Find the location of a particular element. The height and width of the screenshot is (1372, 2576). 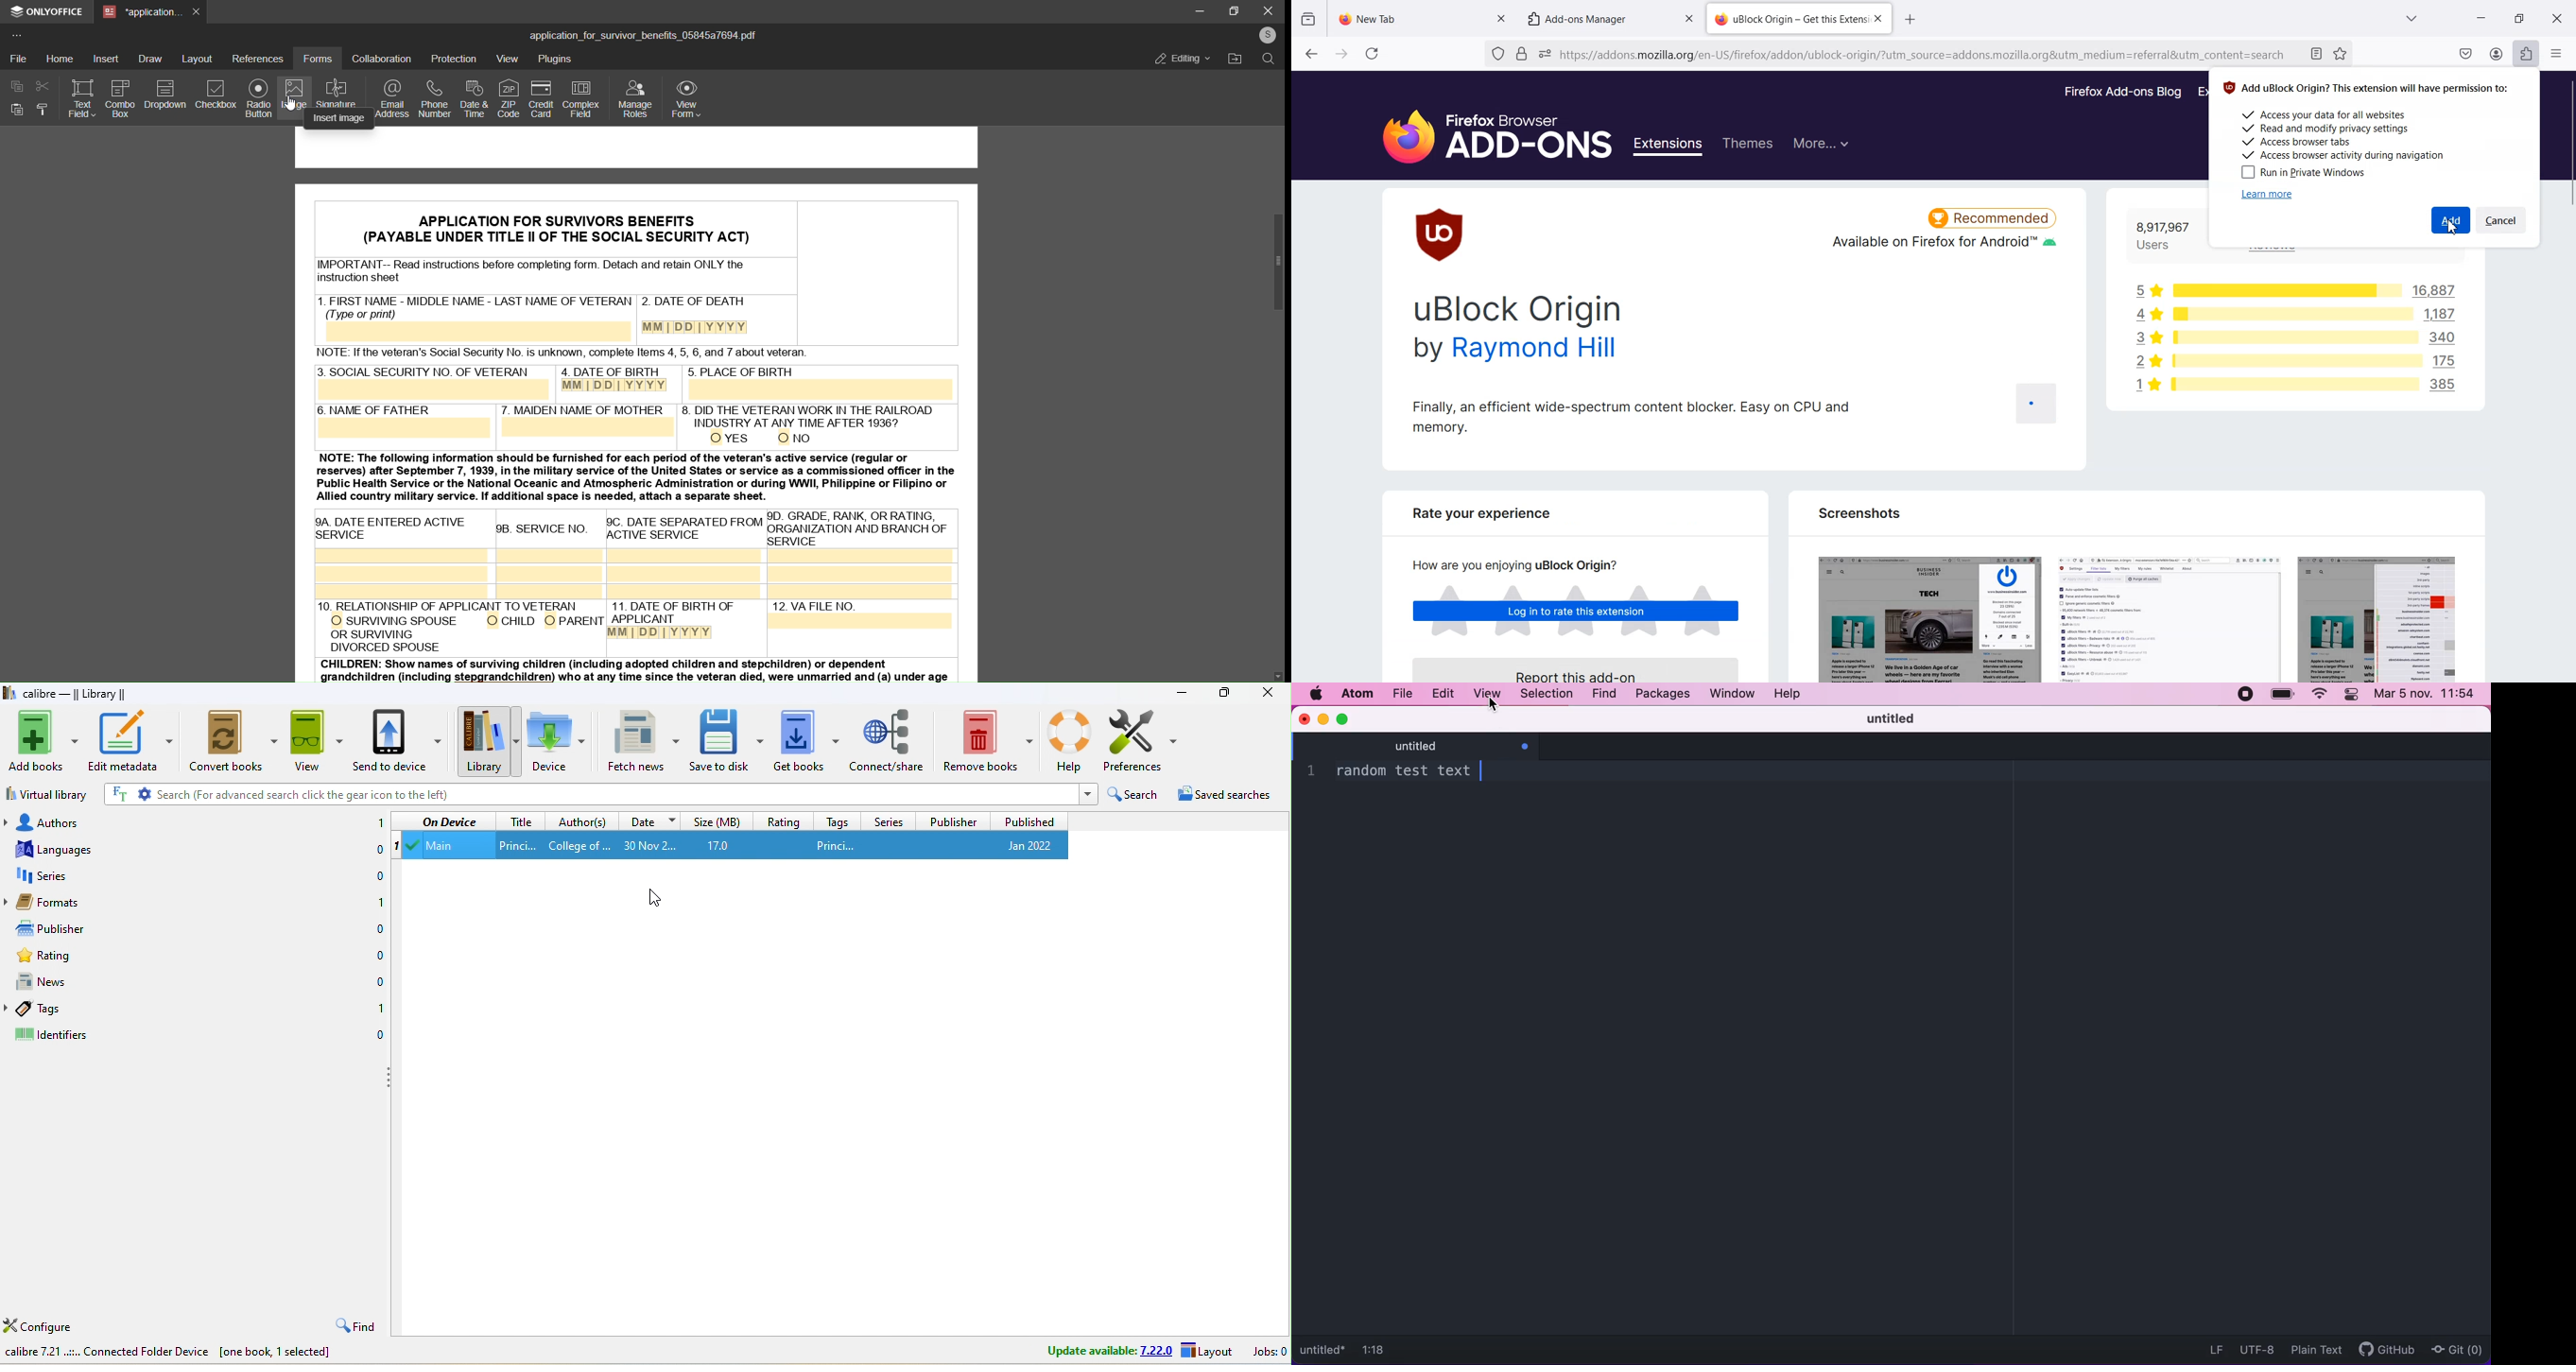

date is located at coordinates (648, 820).